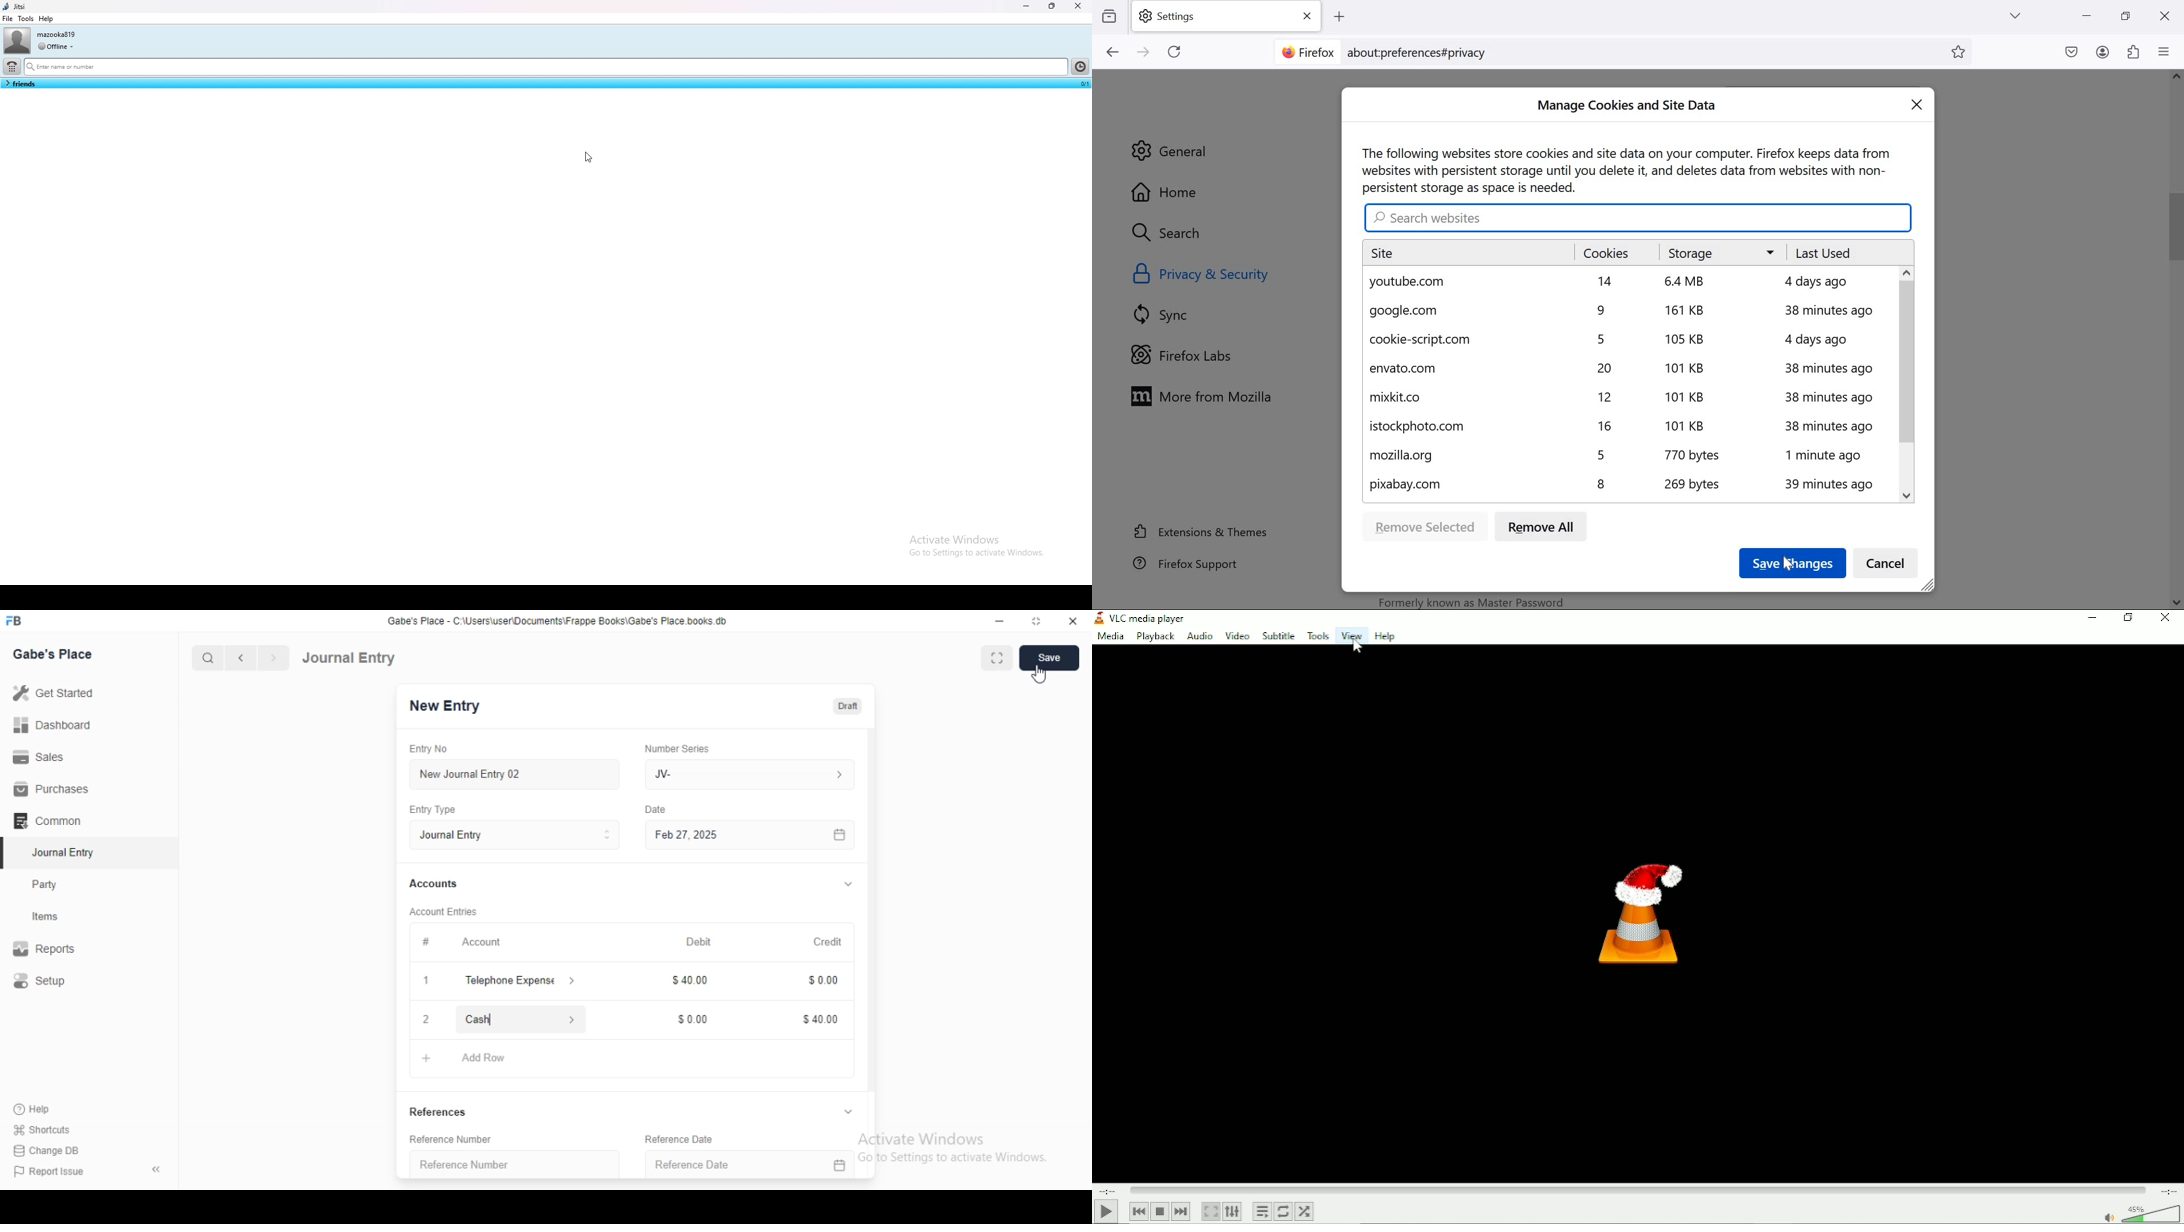 The height and width of the screenshot is (1232, 2184). I want to click on ‘Reference Date, so click(676, 1139).